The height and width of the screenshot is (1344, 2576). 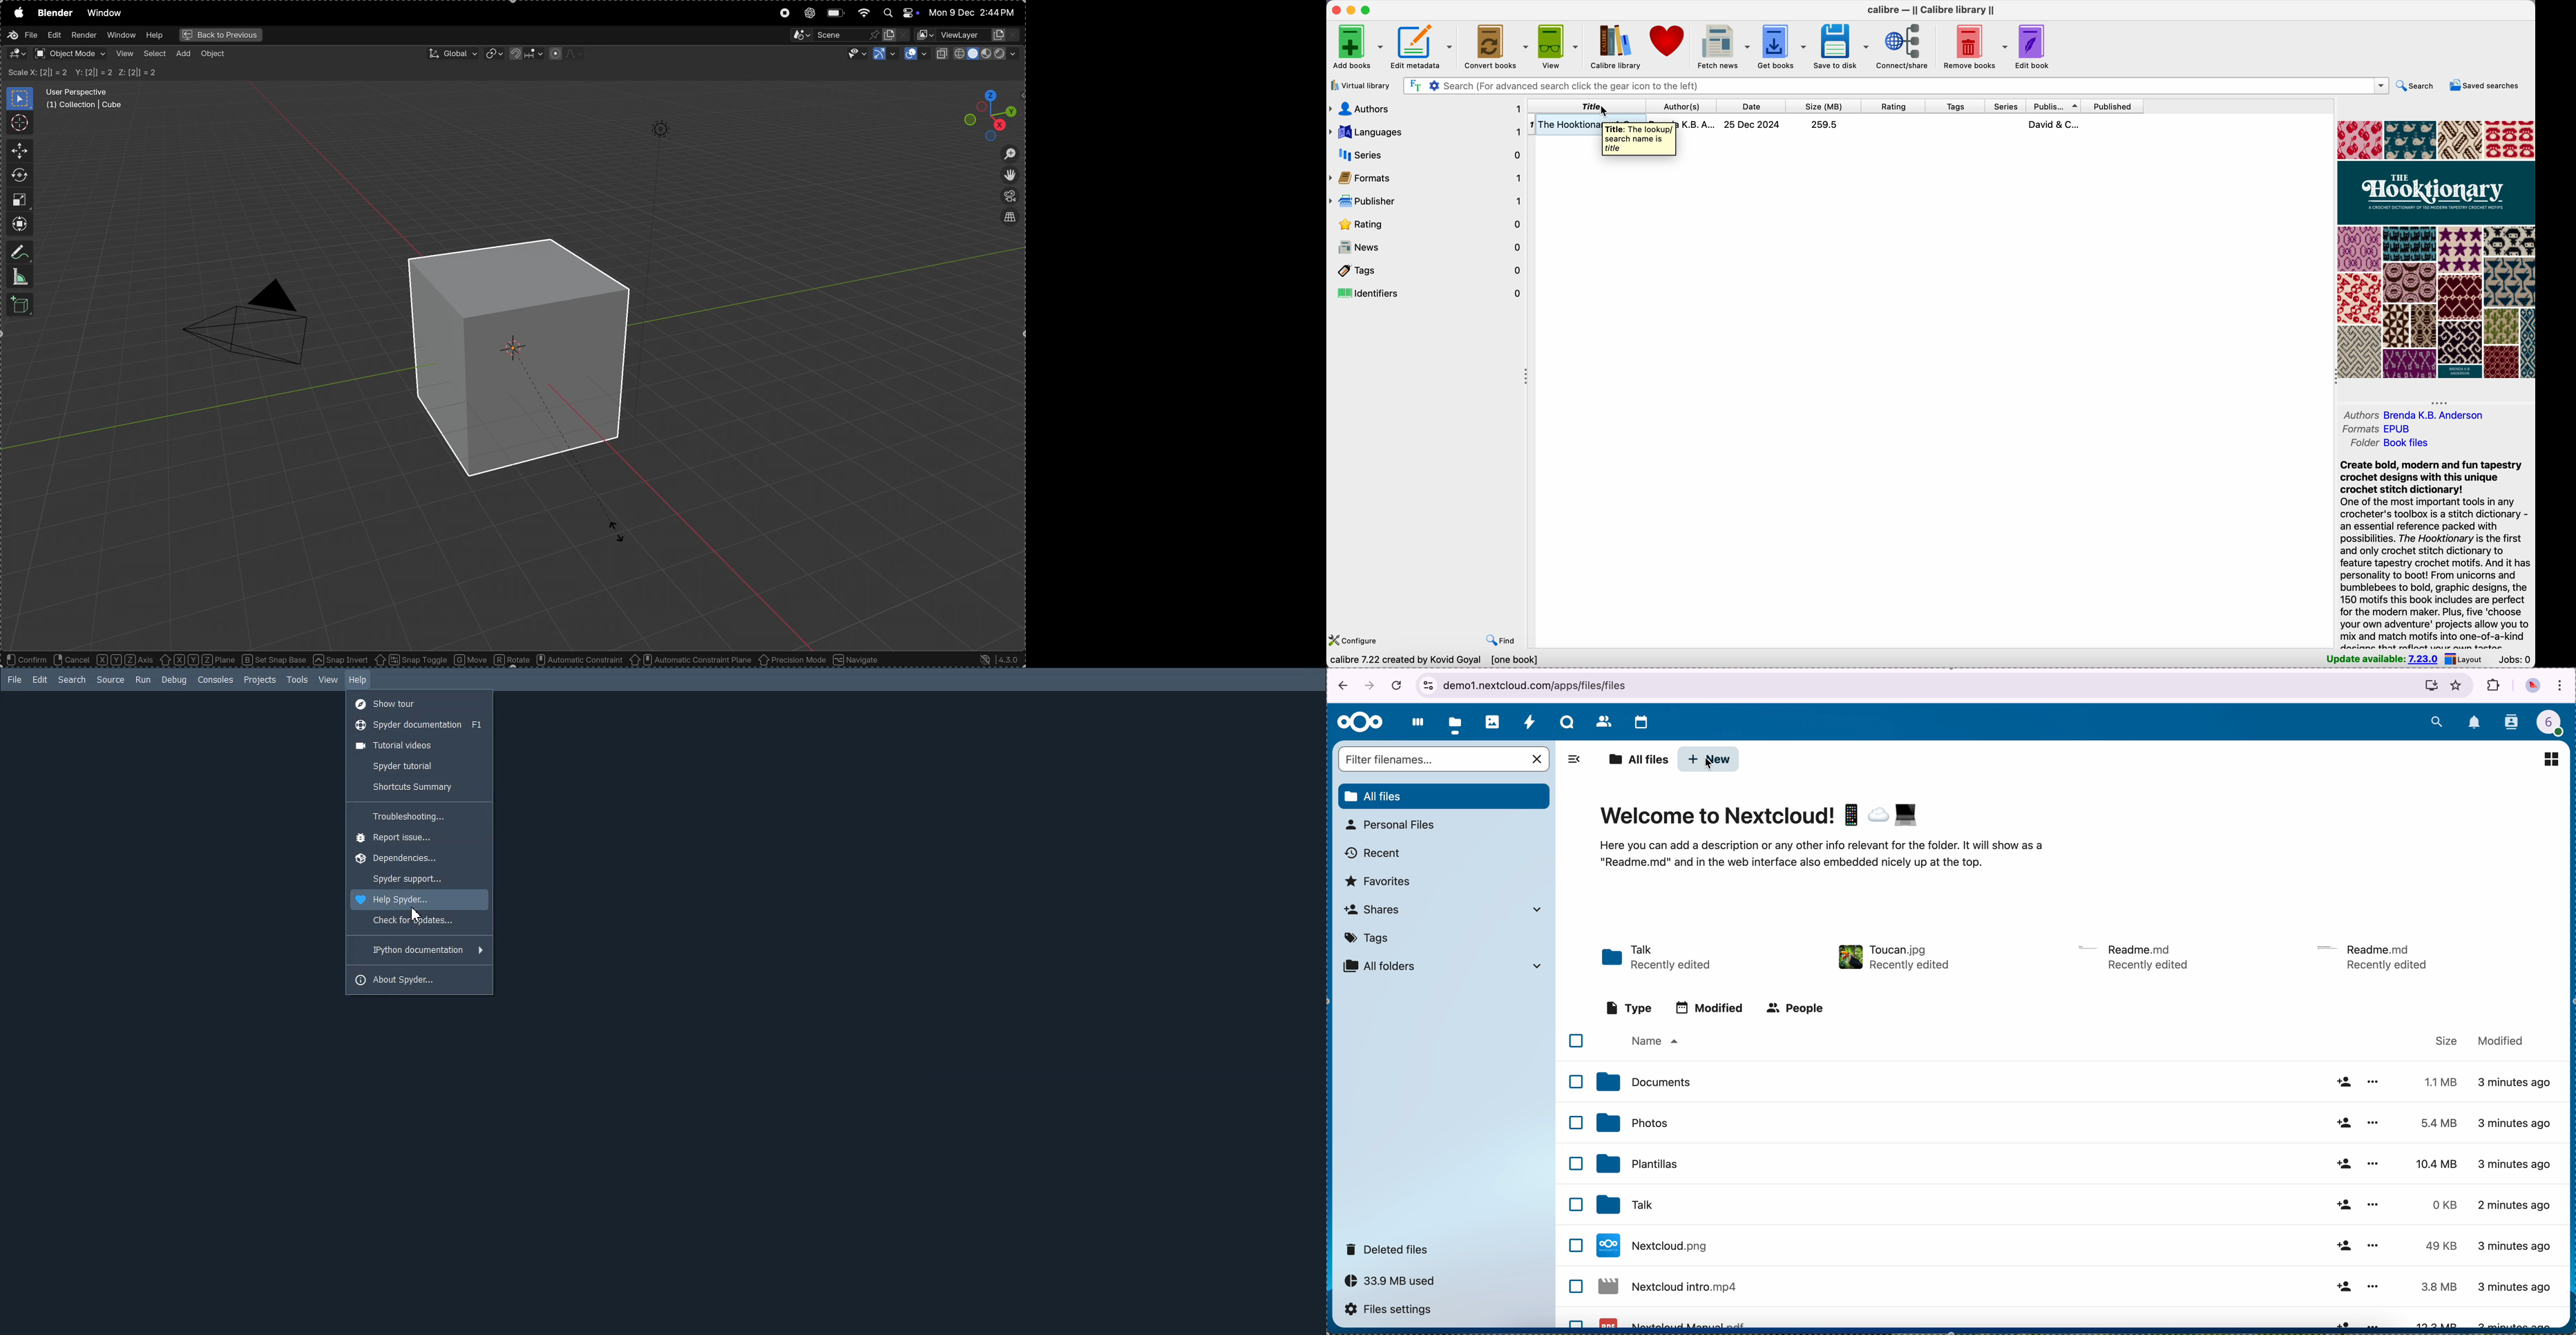 What do you see at coordinates (2112, 106) in the screenshot?
I see `published` at bounding box center [2112, 106].